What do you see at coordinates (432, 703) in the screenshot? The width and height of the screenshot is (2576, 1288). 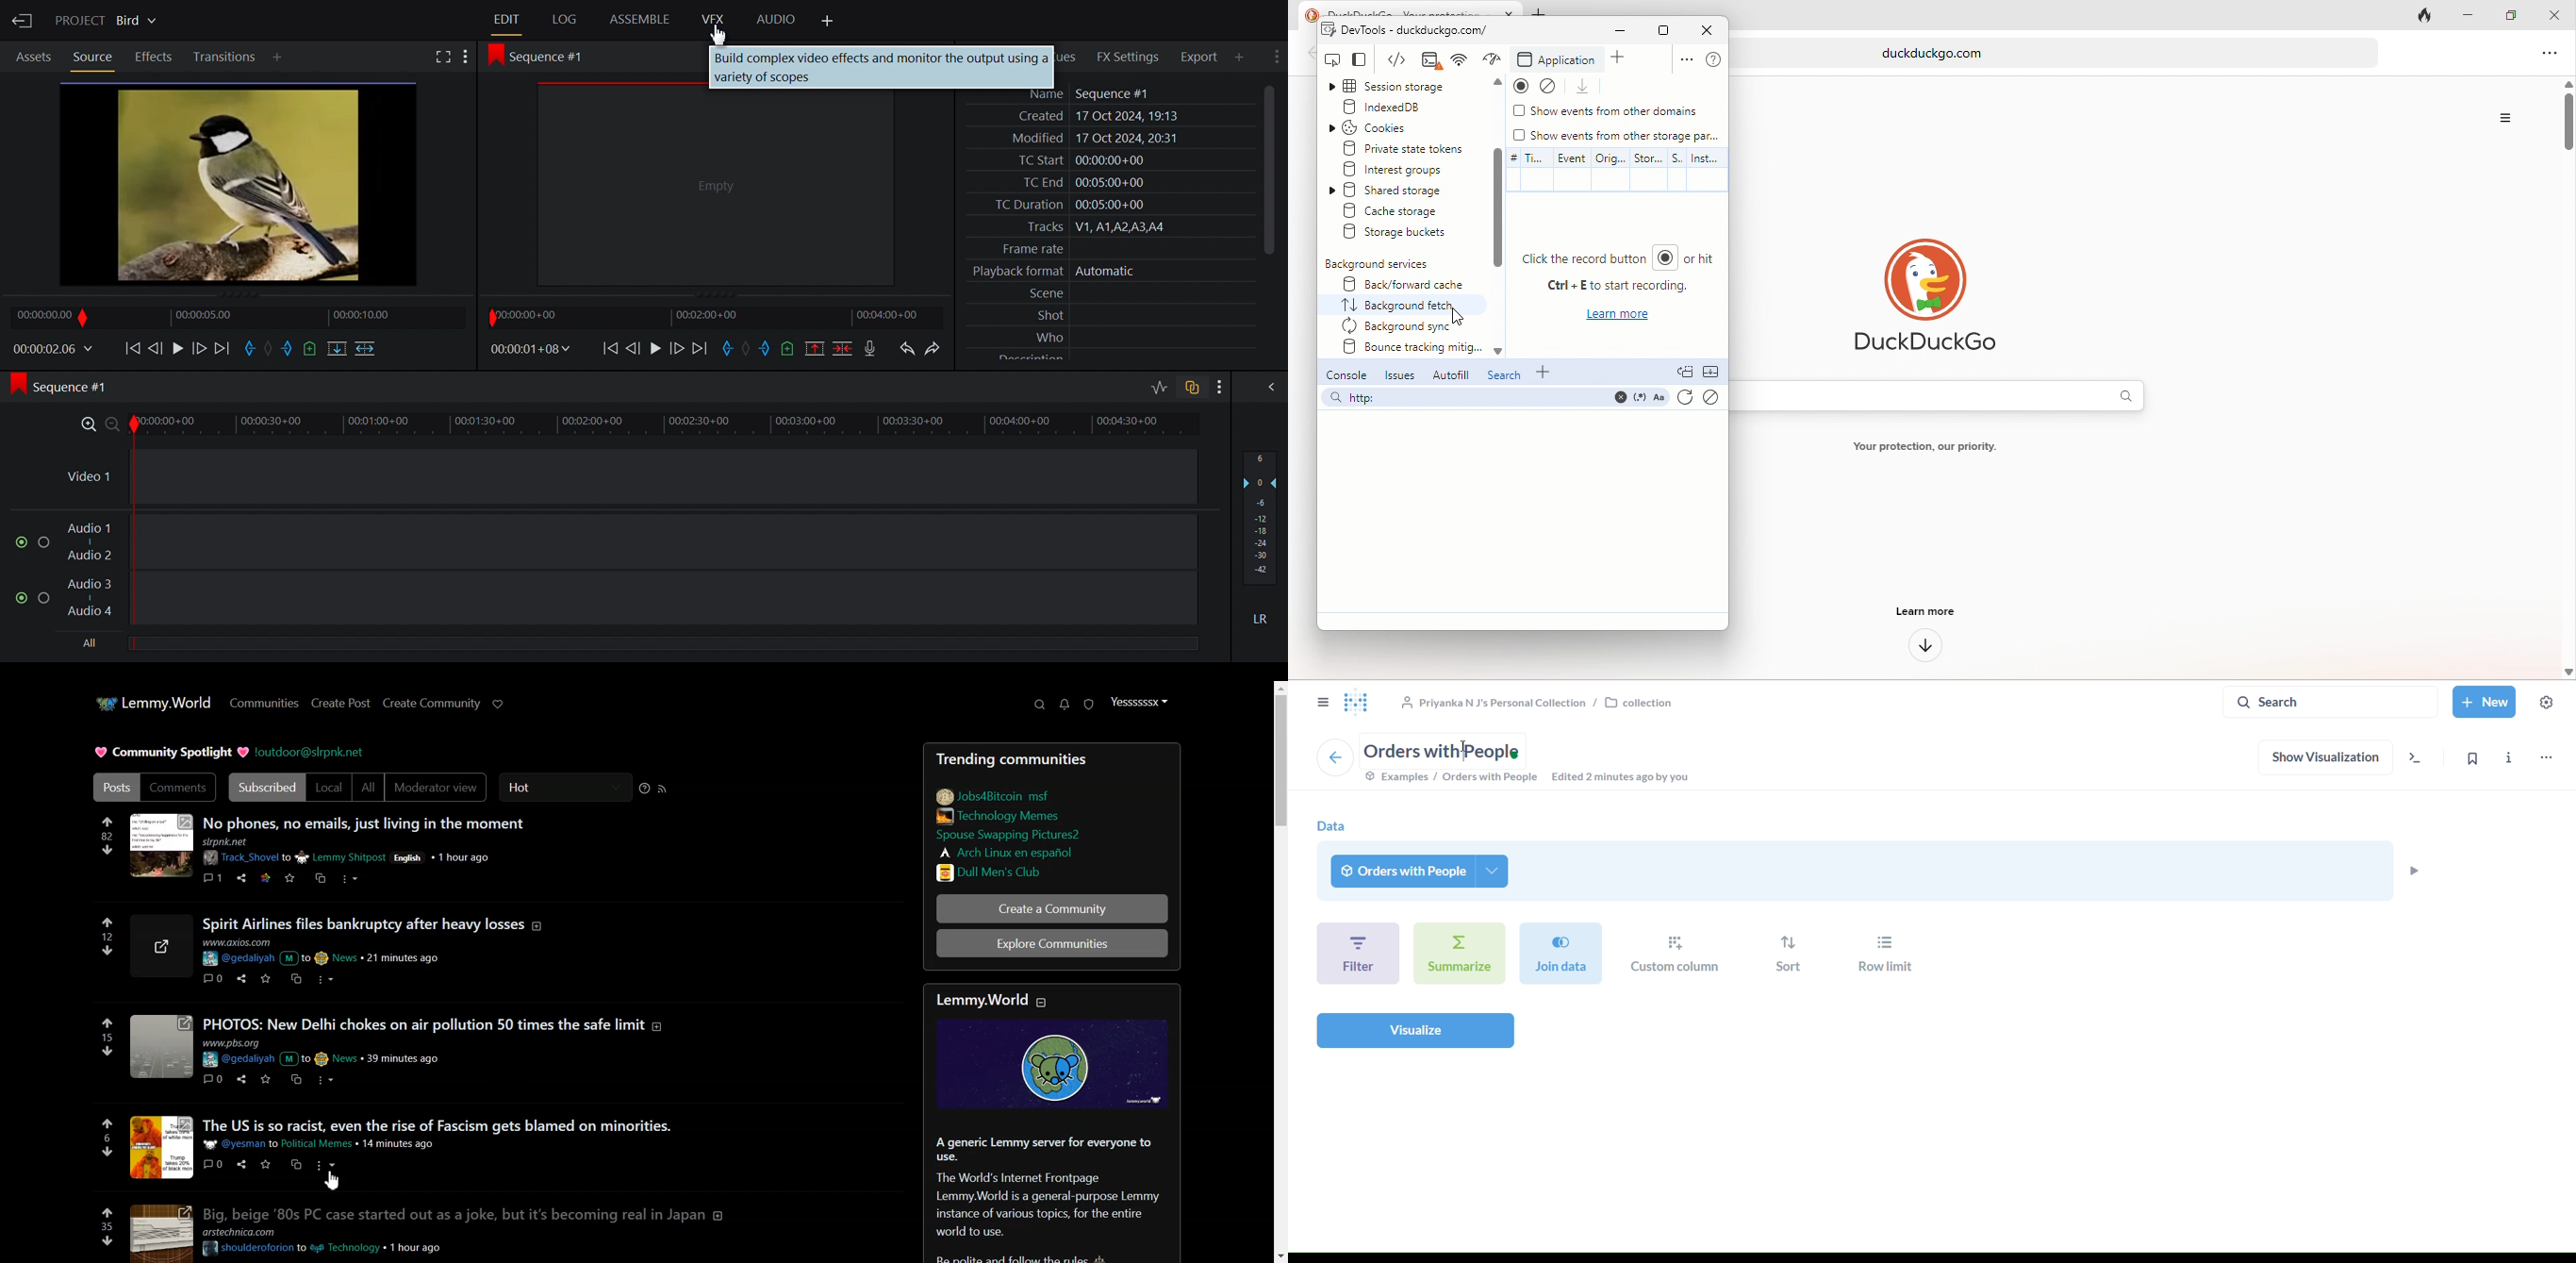 I see `Create Community` at bounding box center [432, 703].